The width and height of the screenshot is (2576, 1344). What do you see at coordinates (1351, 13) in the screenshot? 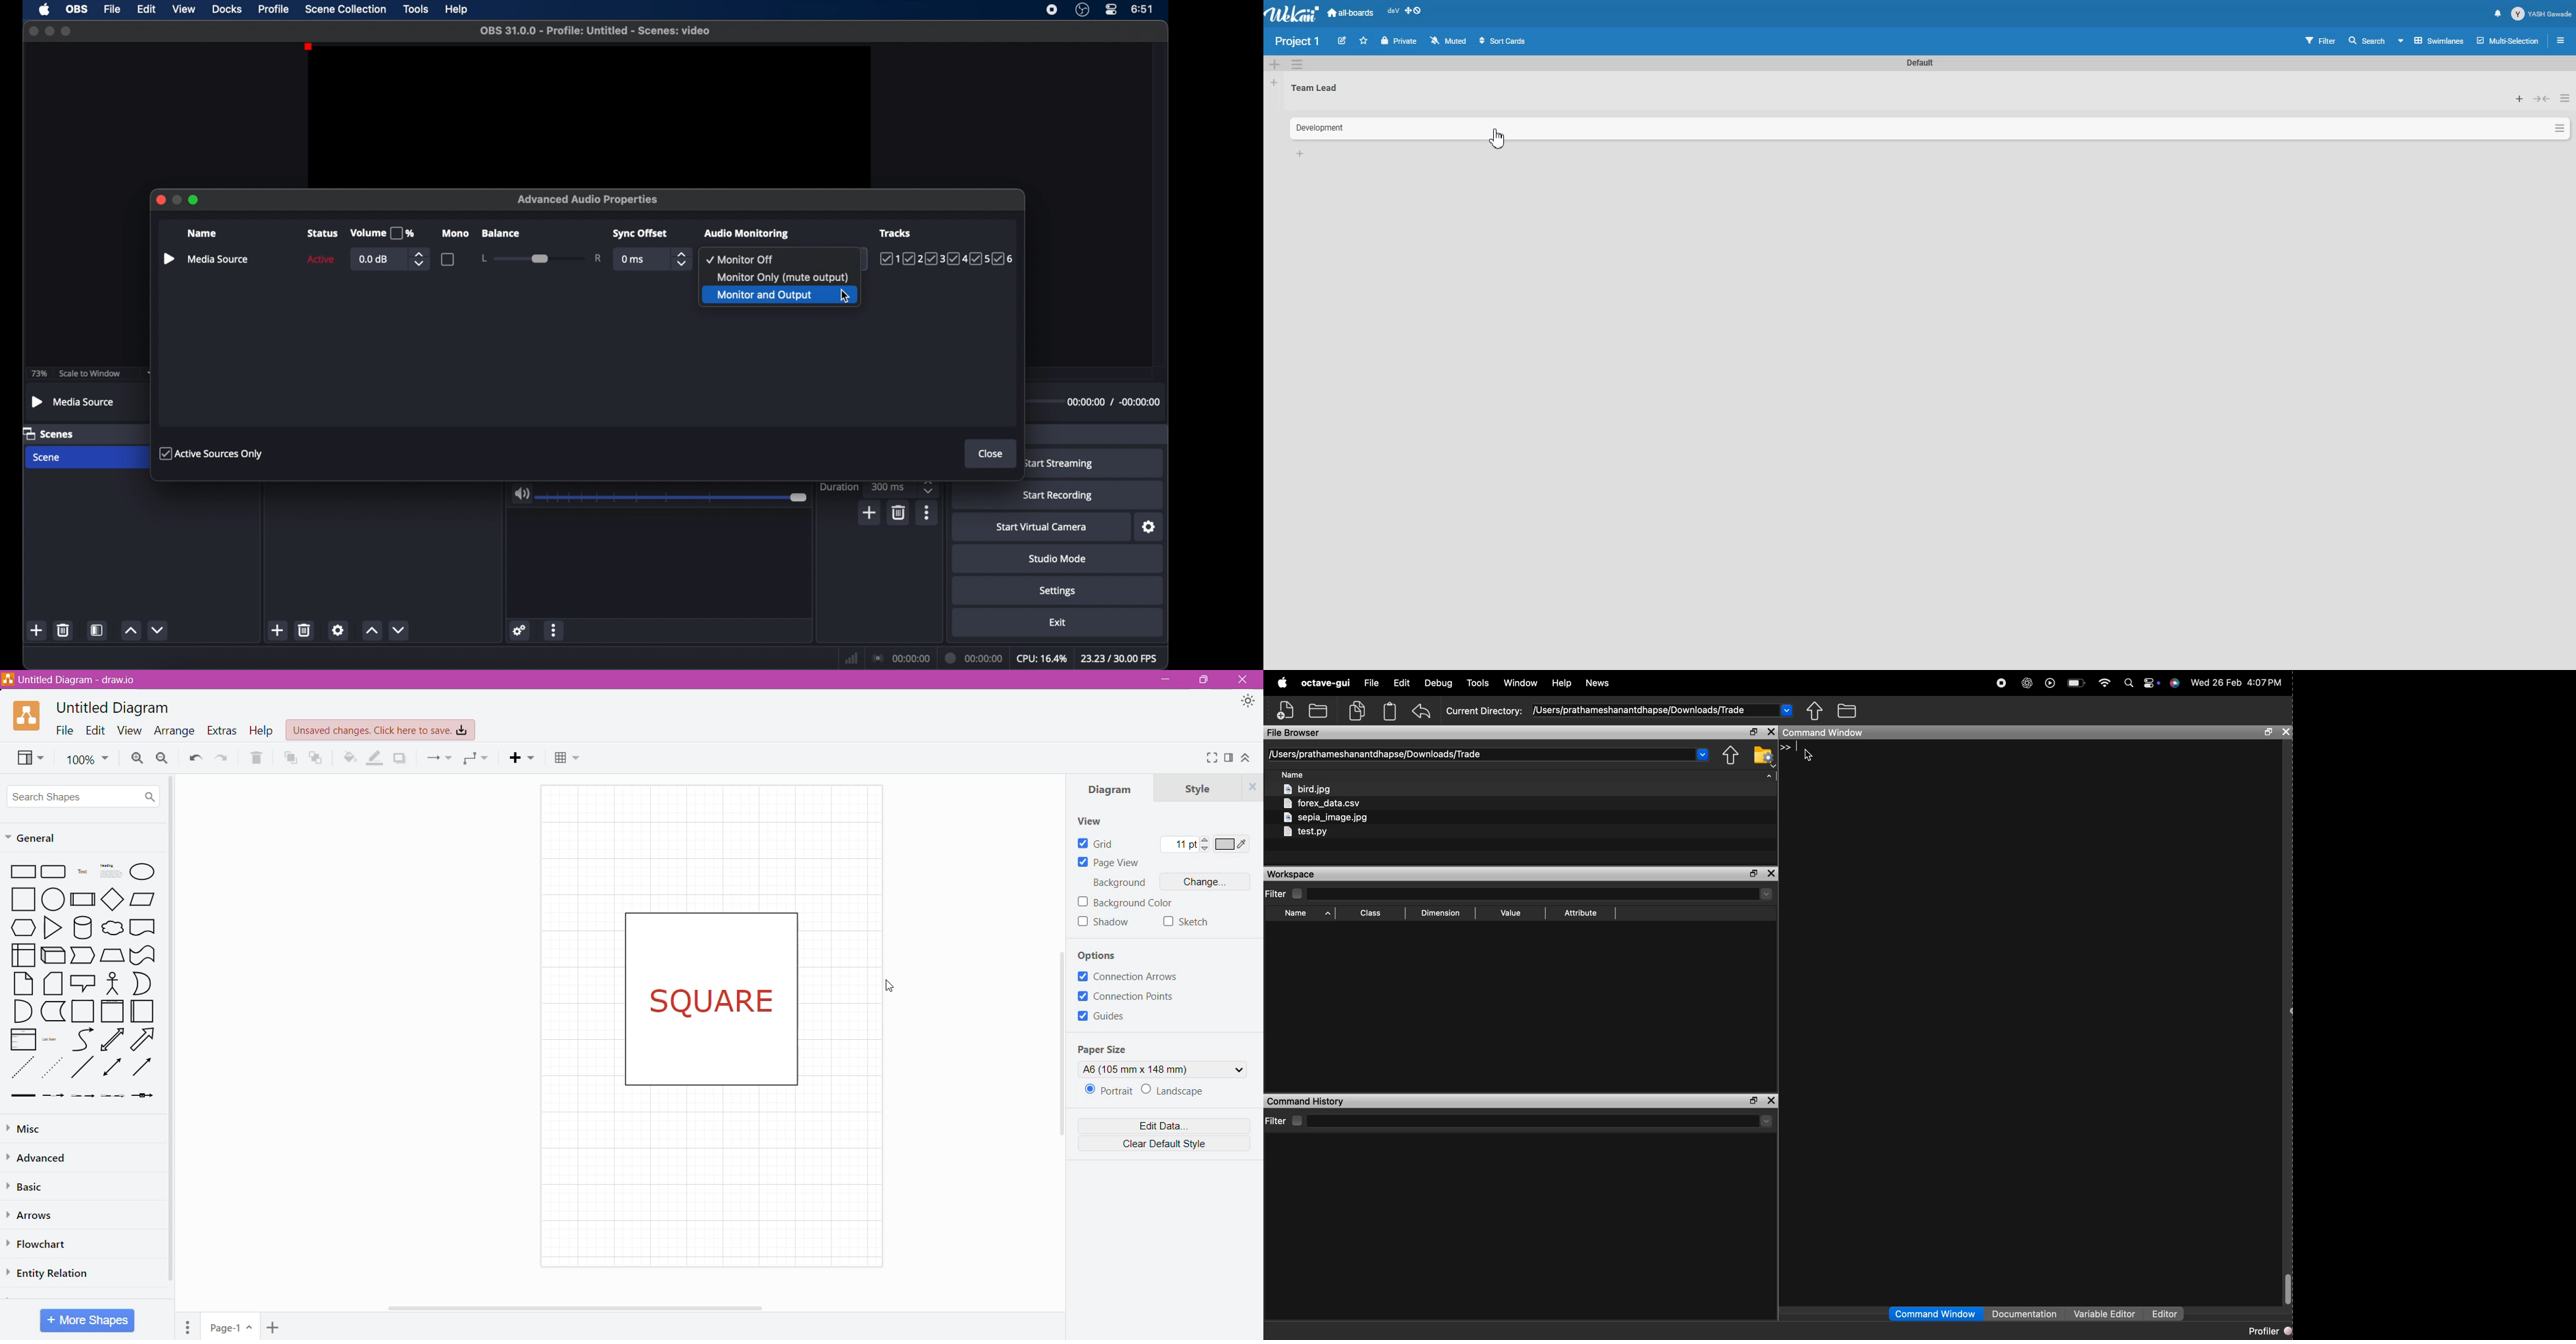
I see `all-boards` at bounding box center [1351, 13].